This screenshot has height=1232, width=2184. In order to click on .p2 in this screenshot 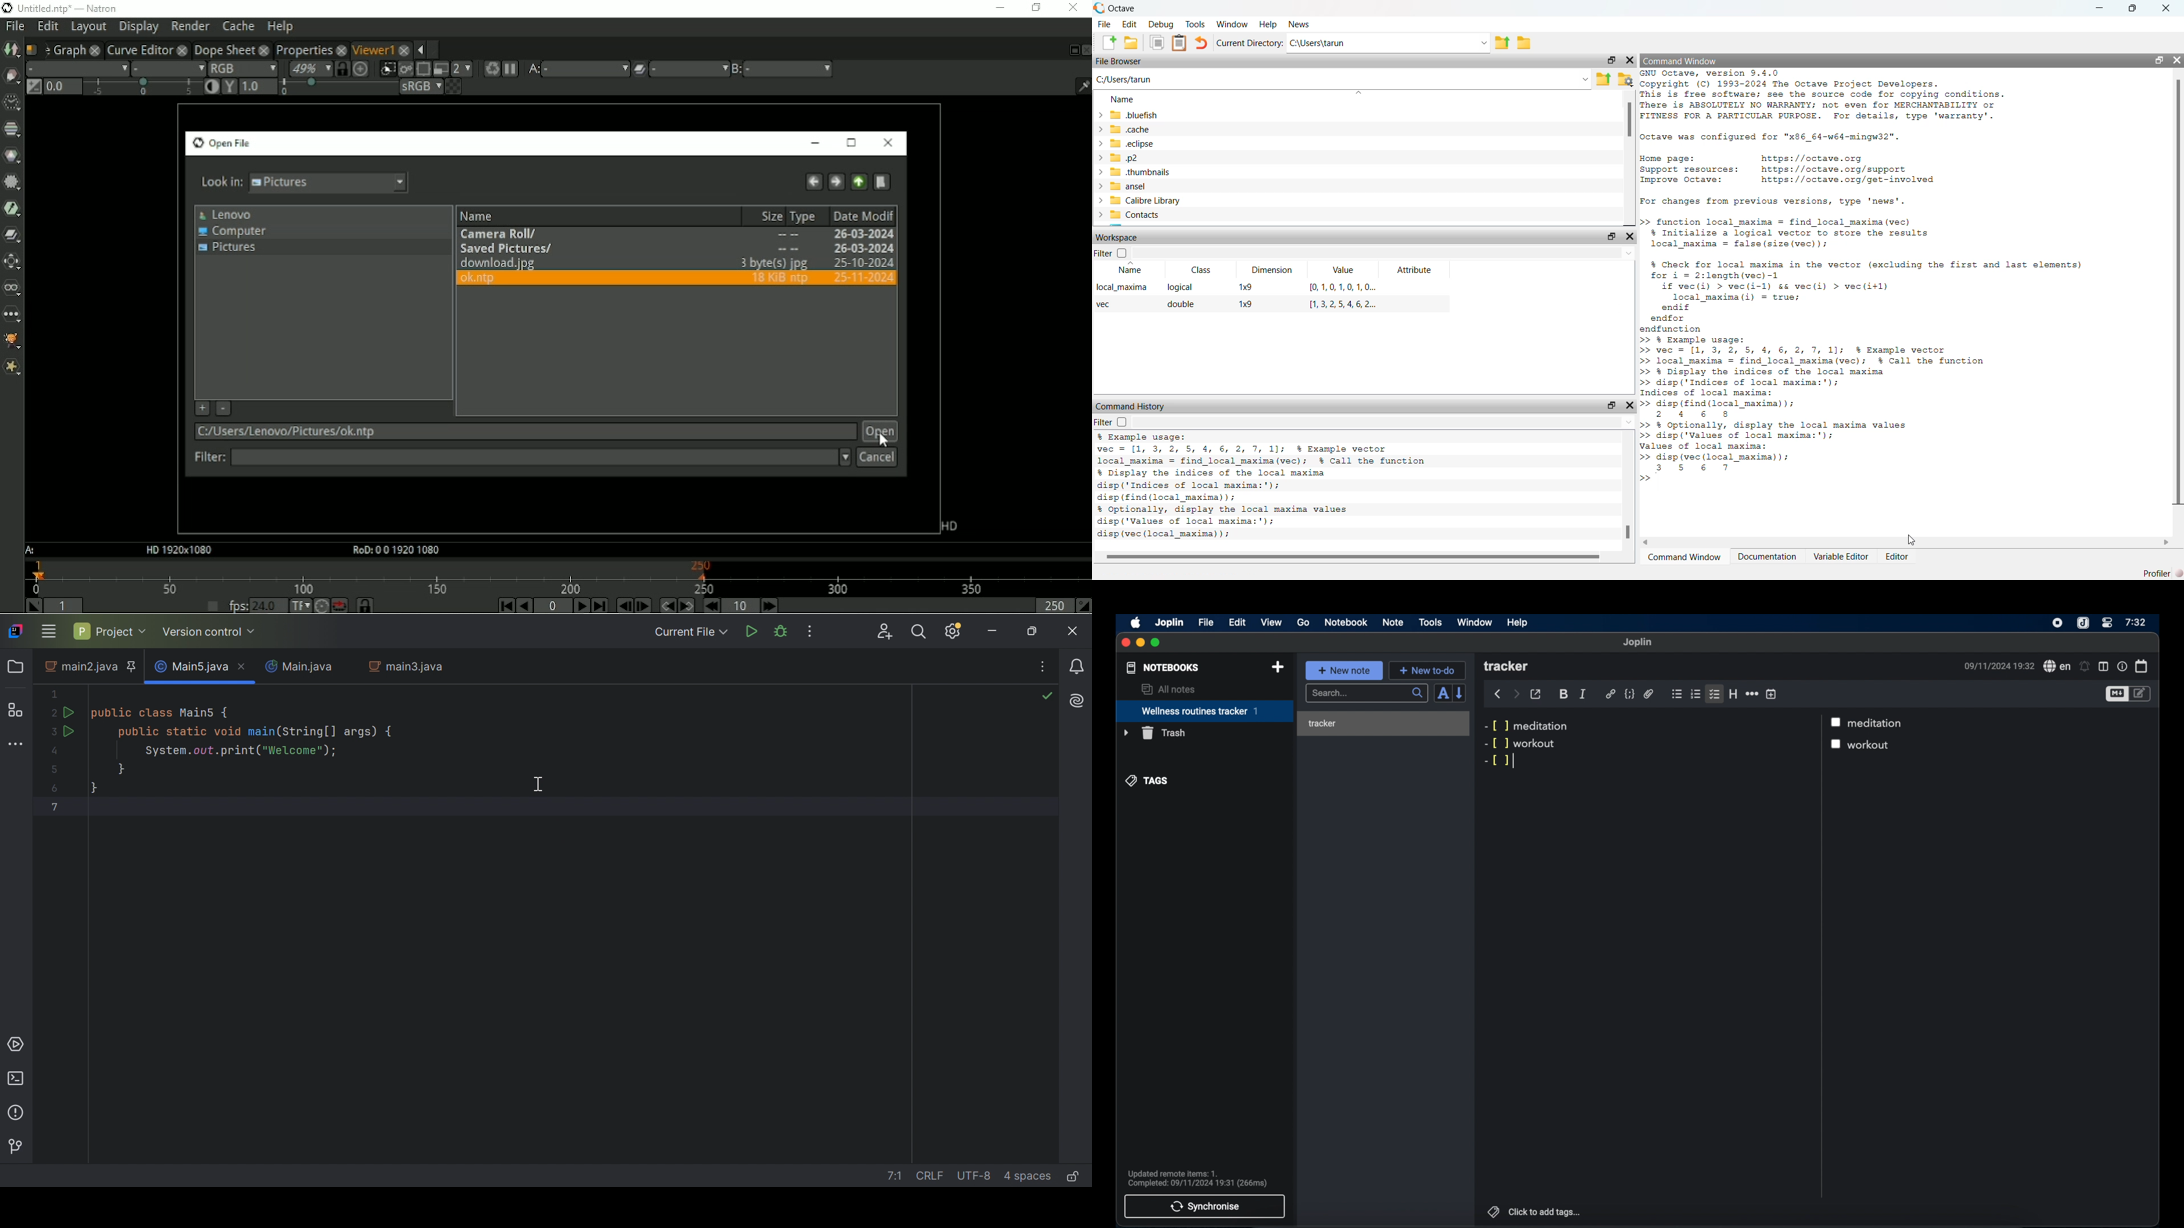, I will do `click(1123, 157)`.